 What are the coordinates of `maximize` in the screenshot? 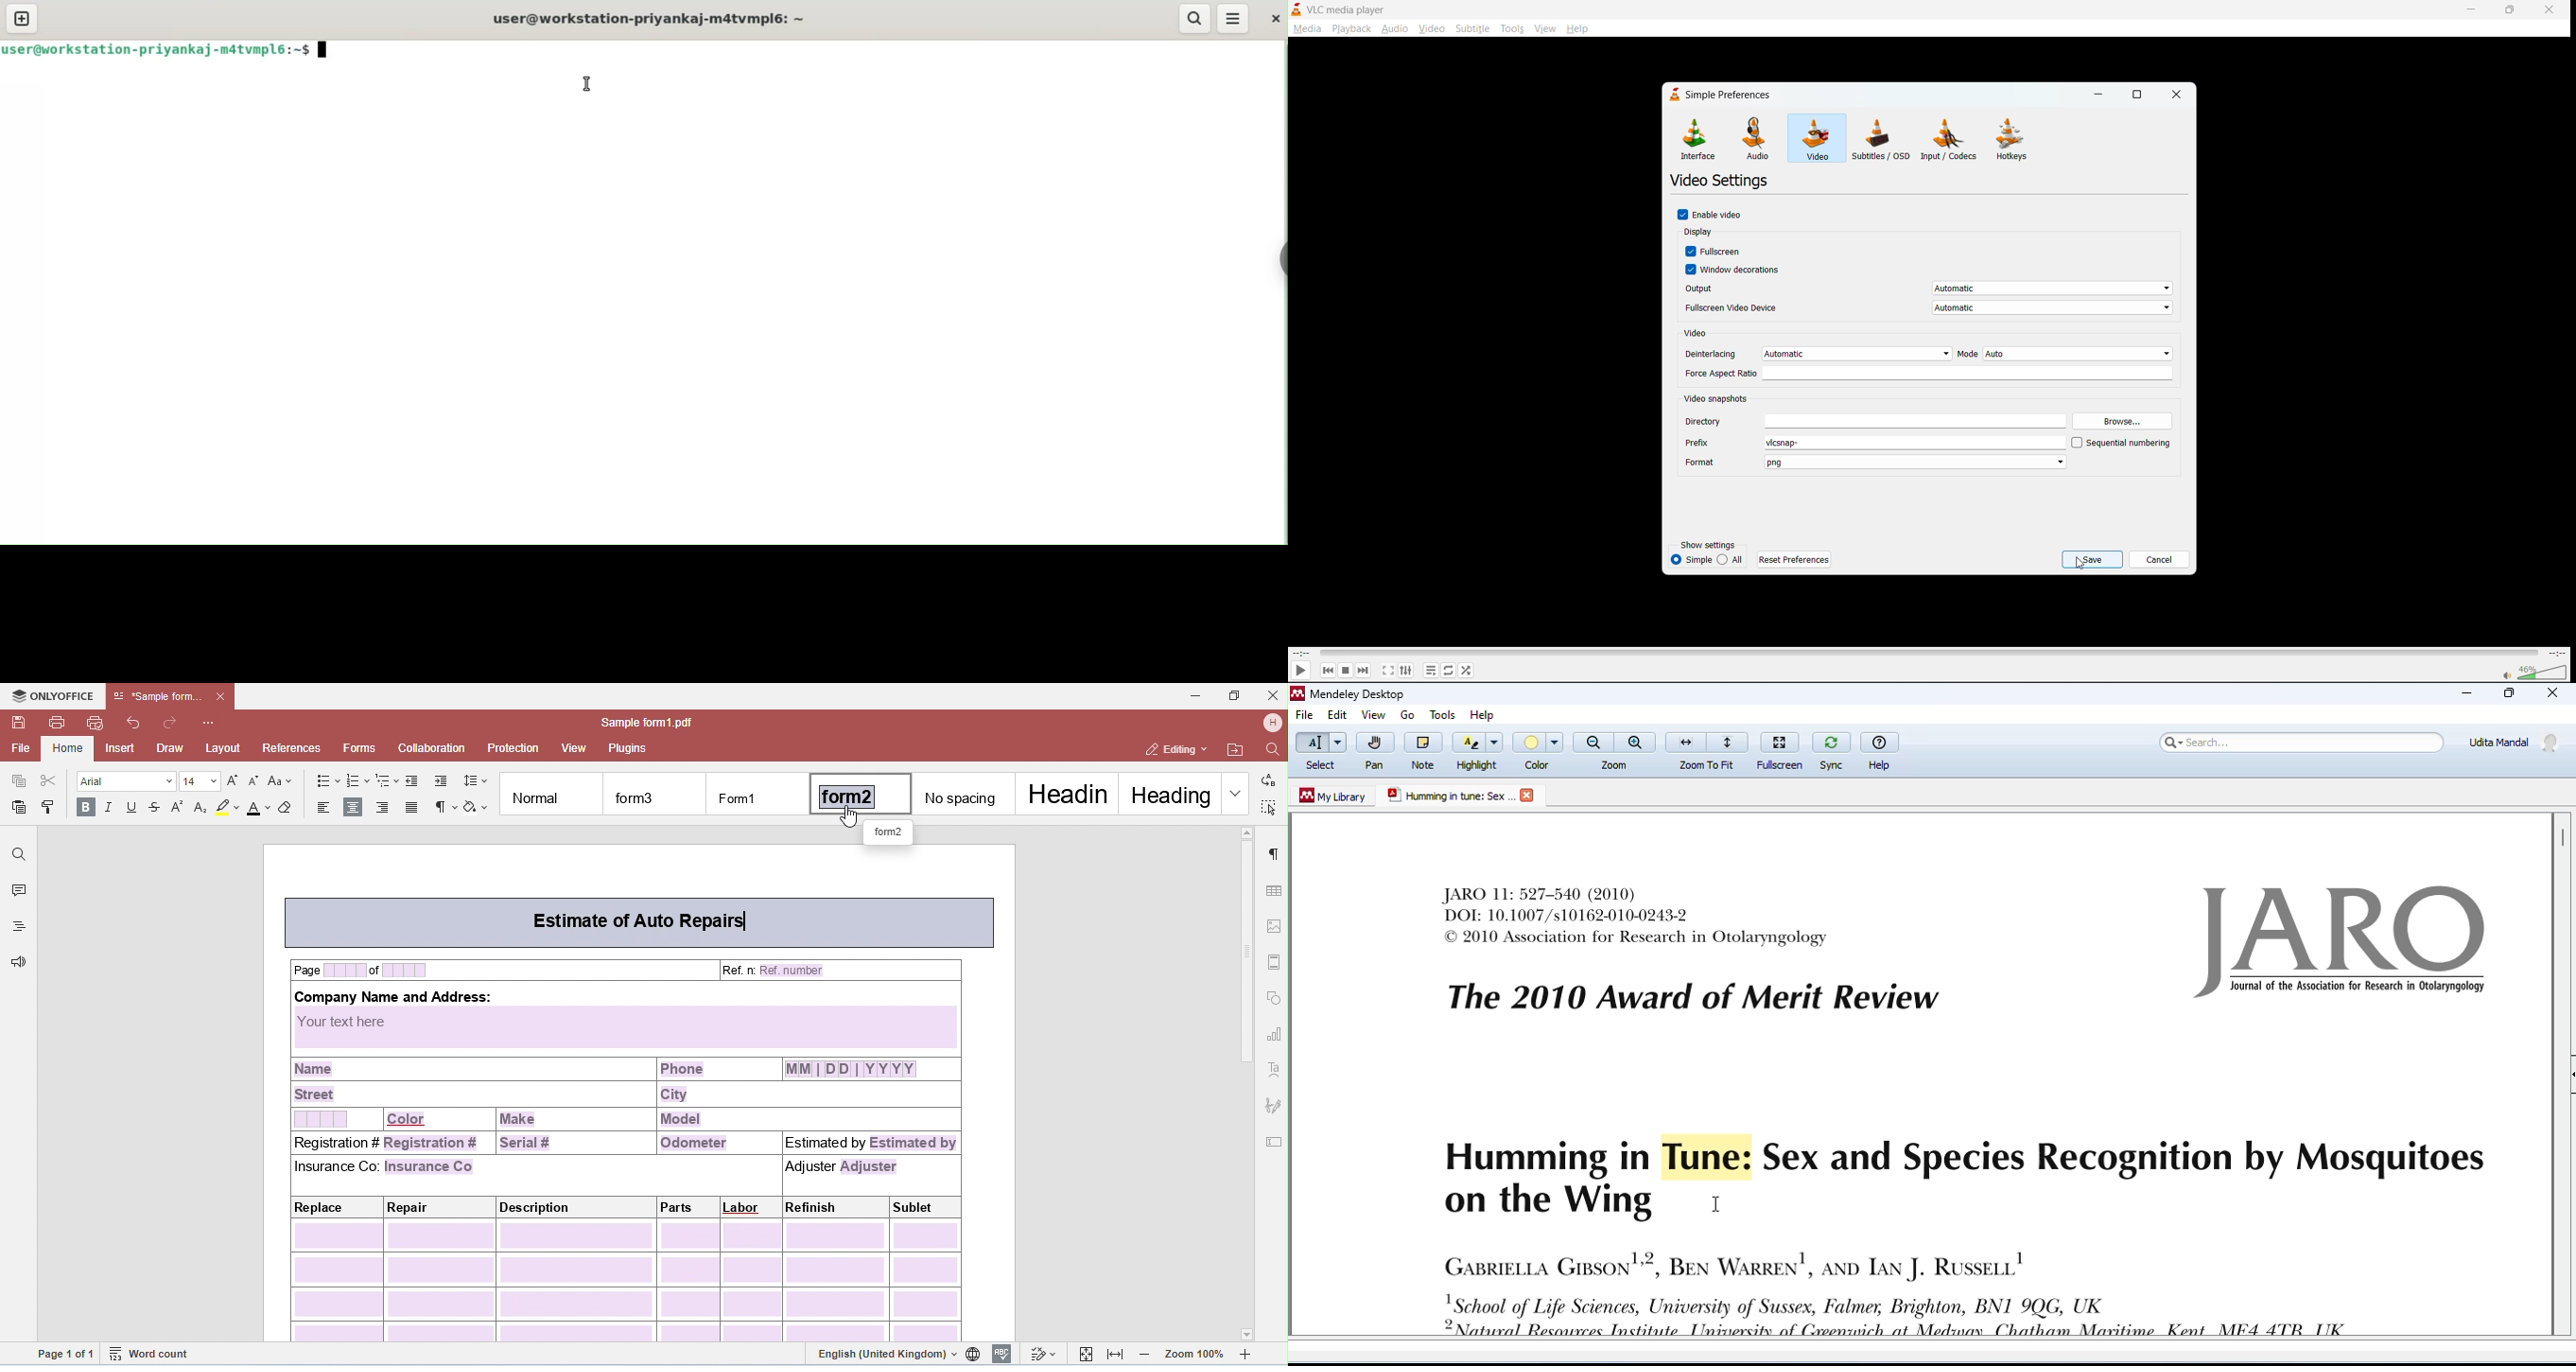 It's located at (2138, 92).